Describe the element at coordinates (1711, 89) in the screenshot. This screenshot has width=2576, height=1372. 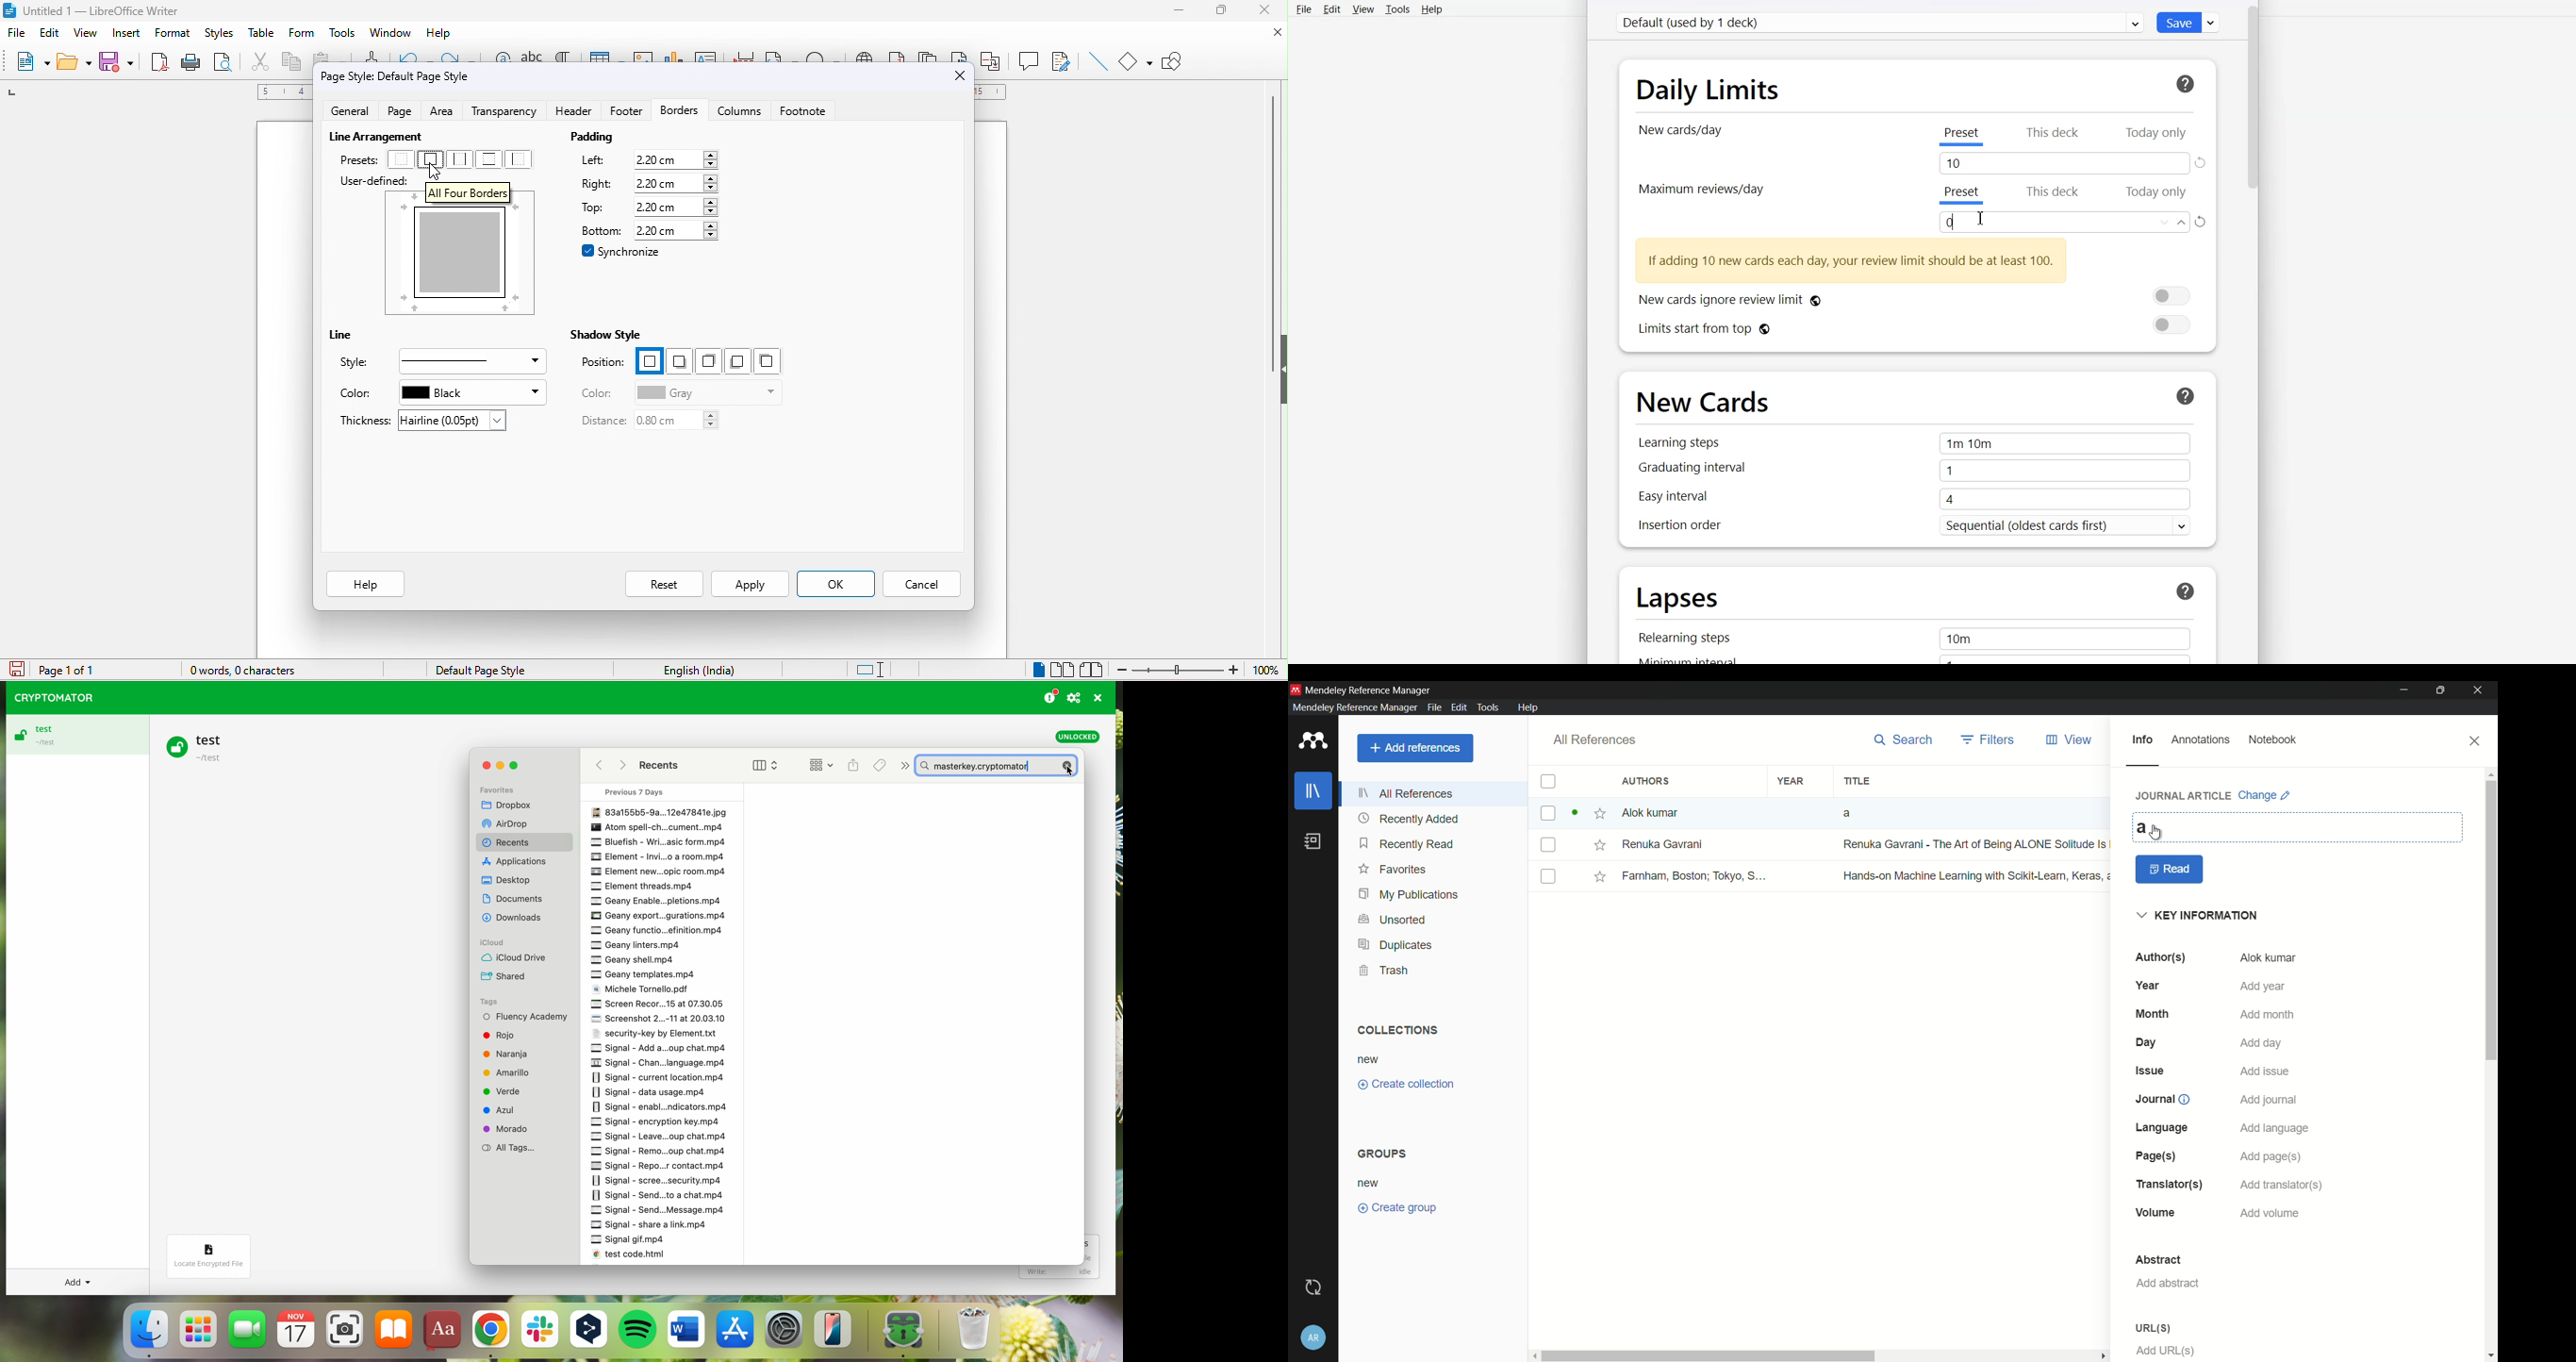
I see `Daily Limits` at that location.